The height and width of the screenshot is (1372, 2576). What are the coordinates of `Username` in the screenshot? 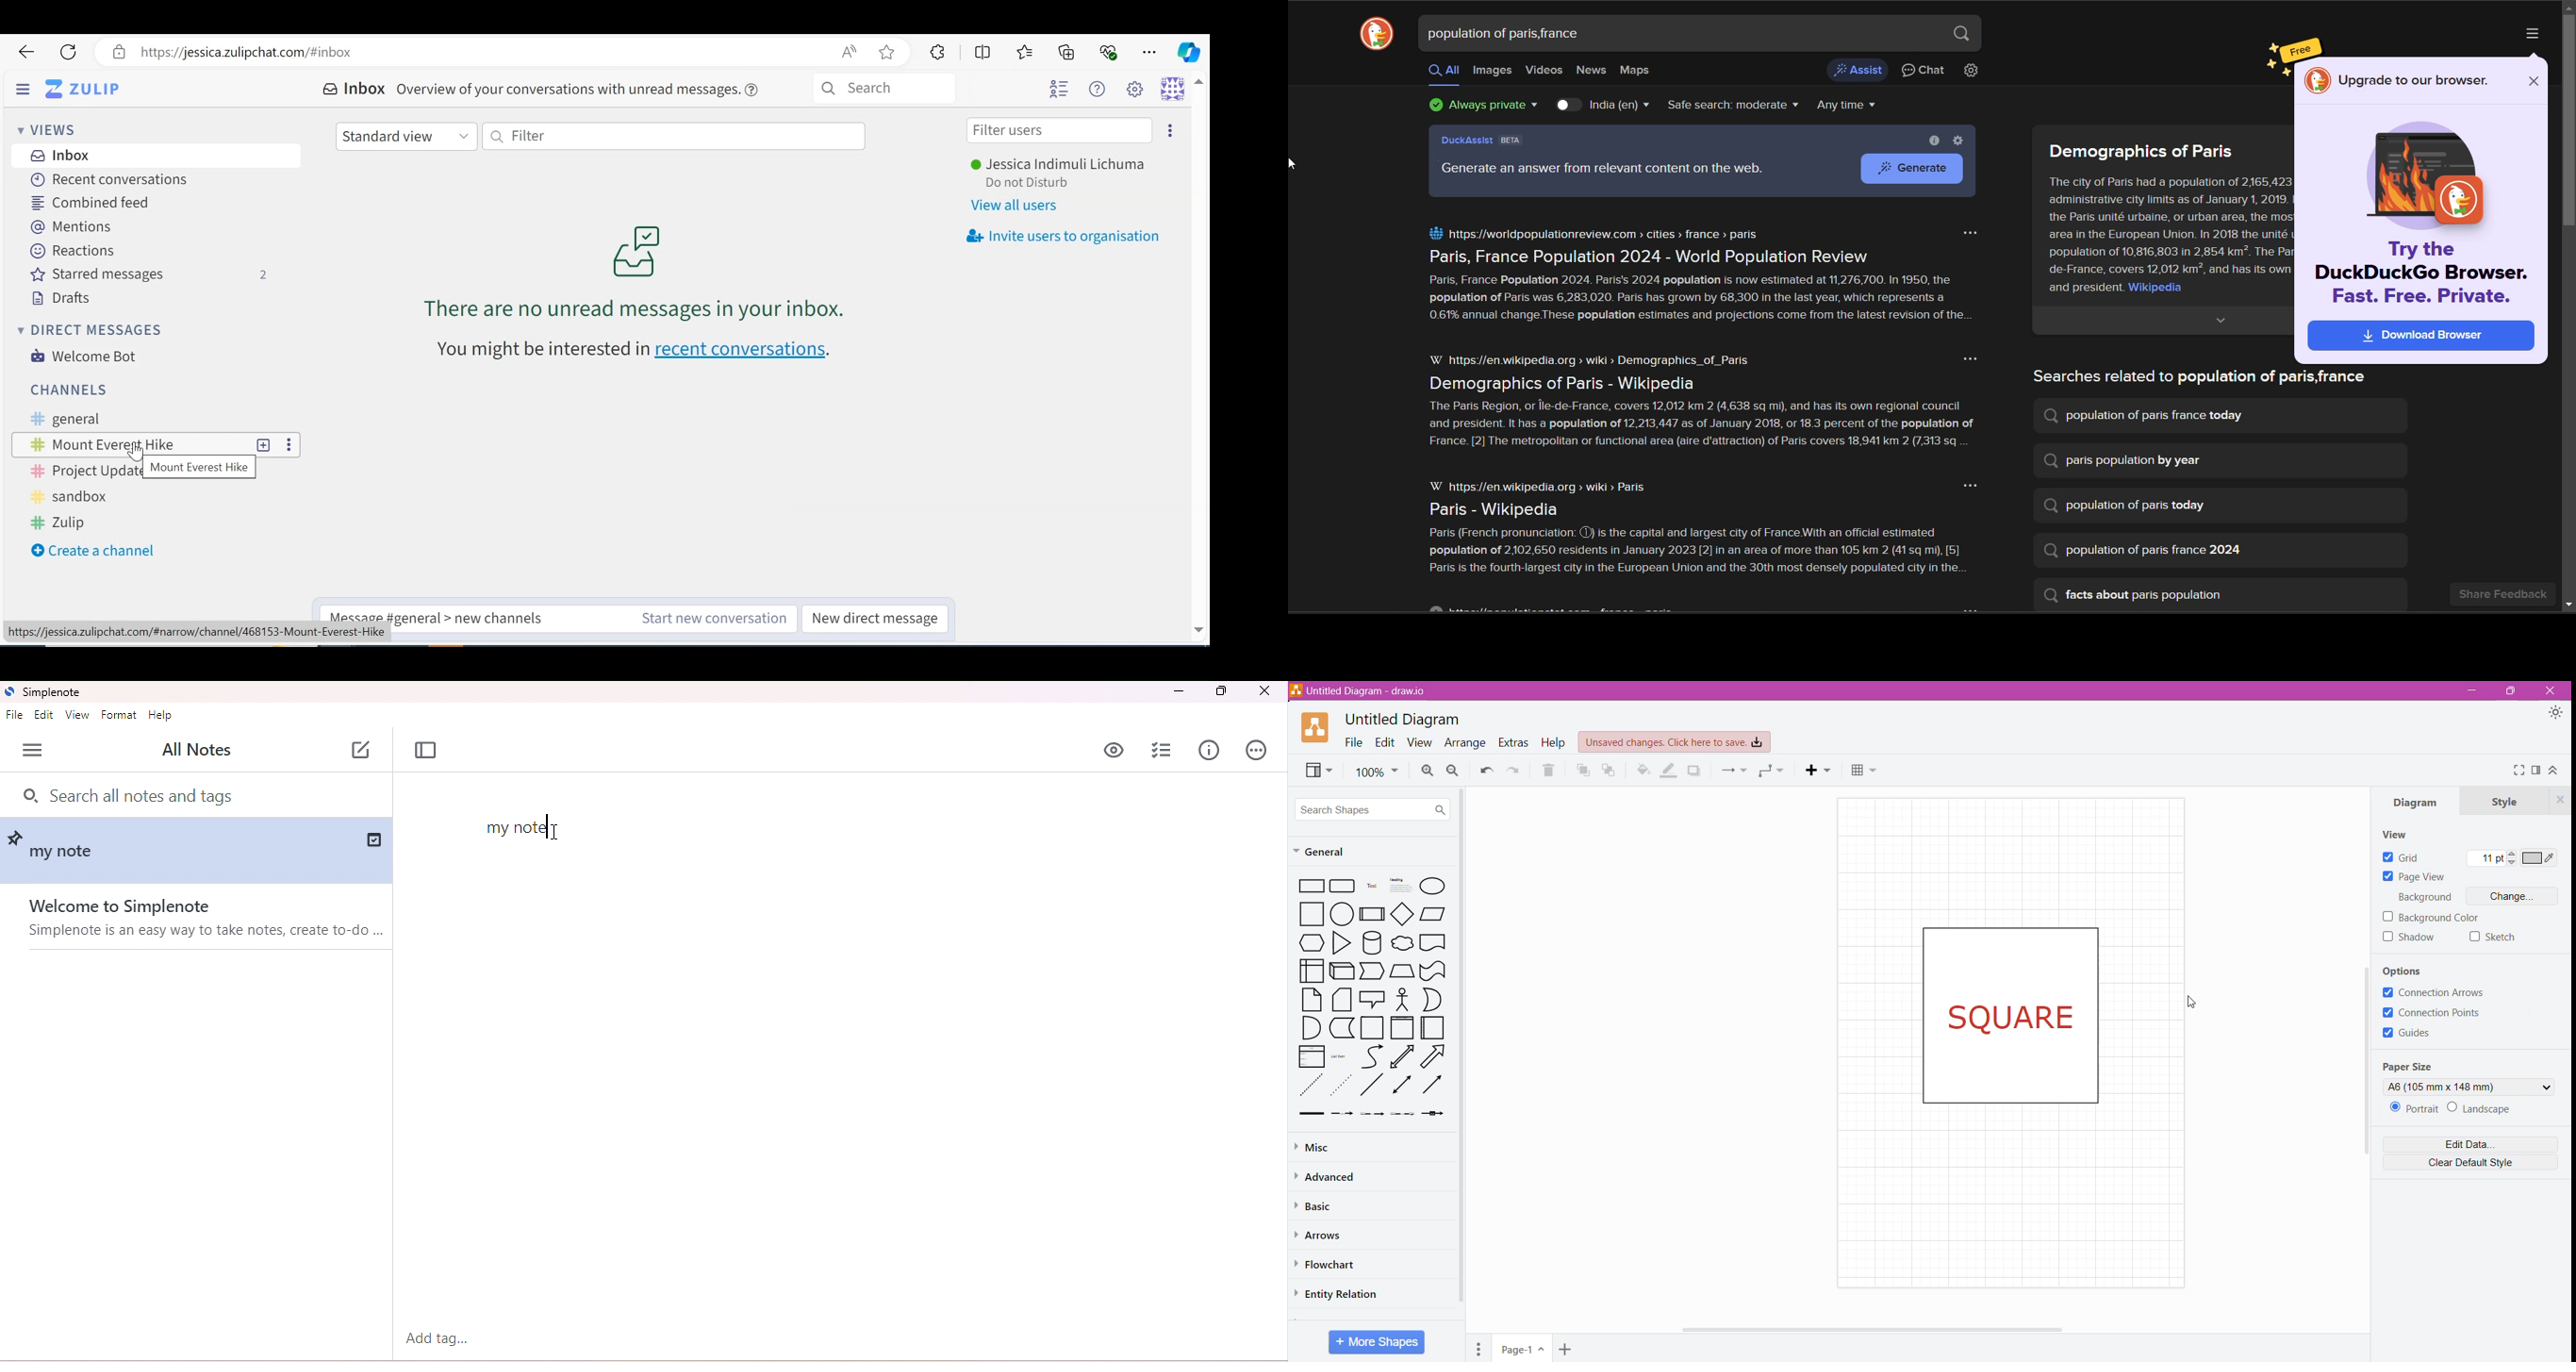 It's located at (1065, 165).